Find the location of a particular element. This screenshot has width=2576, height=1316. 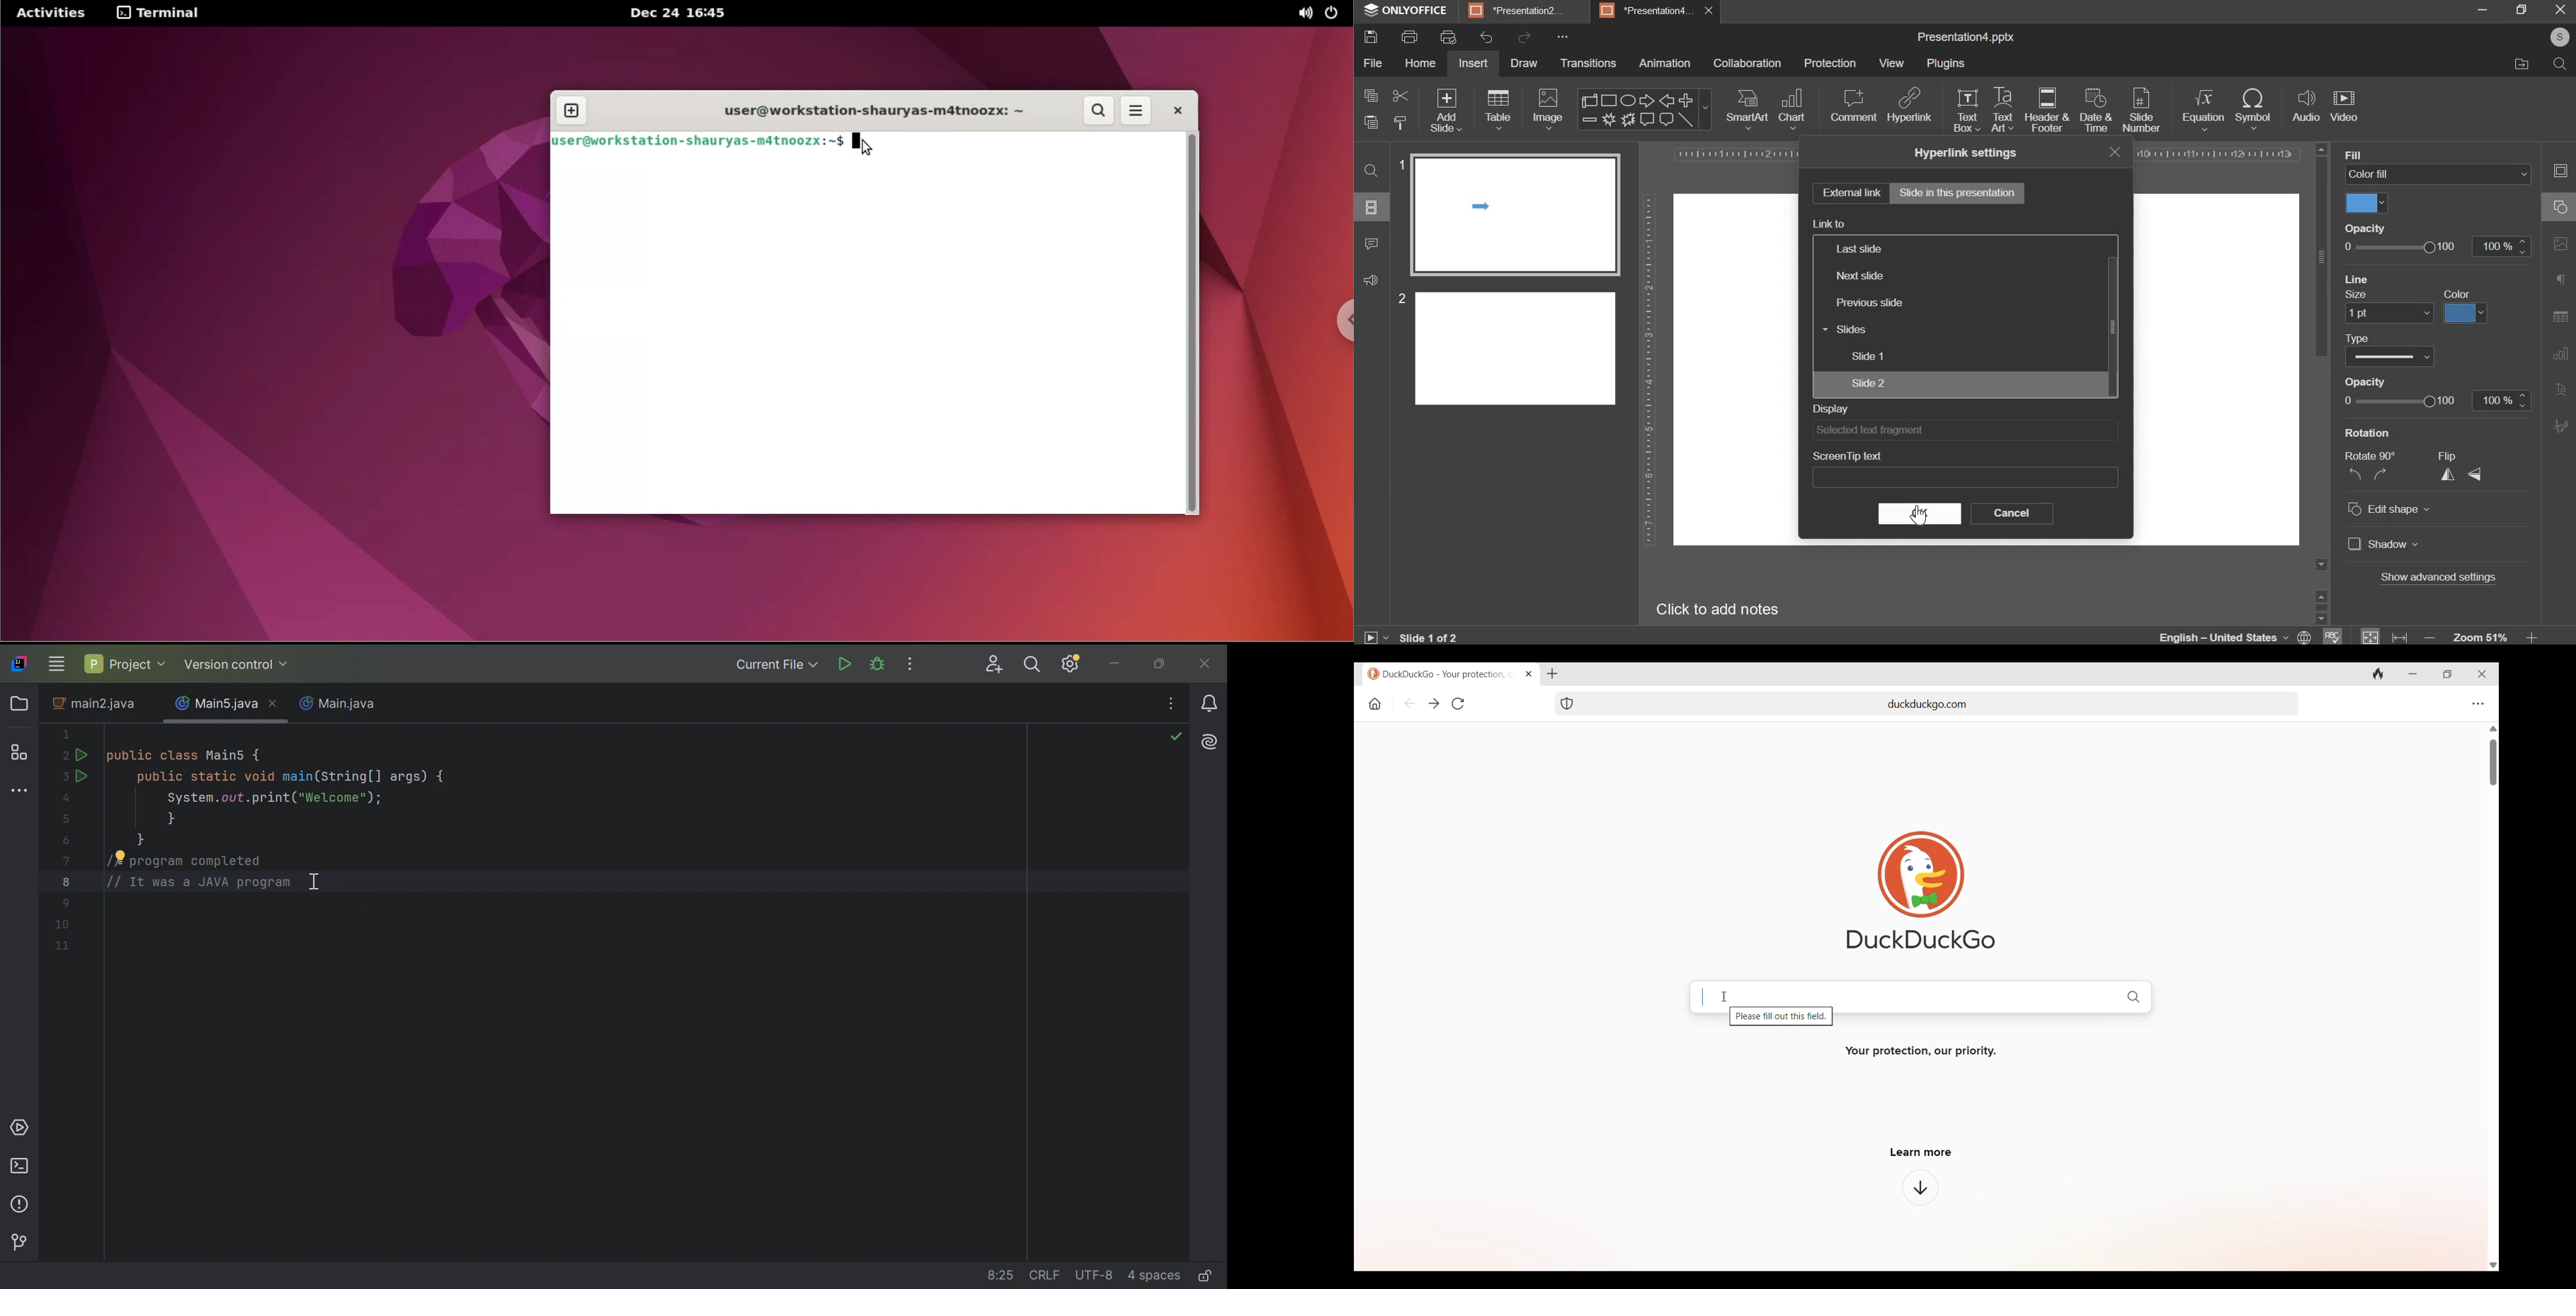

] Shadow is located at coordinates (2380, 544).